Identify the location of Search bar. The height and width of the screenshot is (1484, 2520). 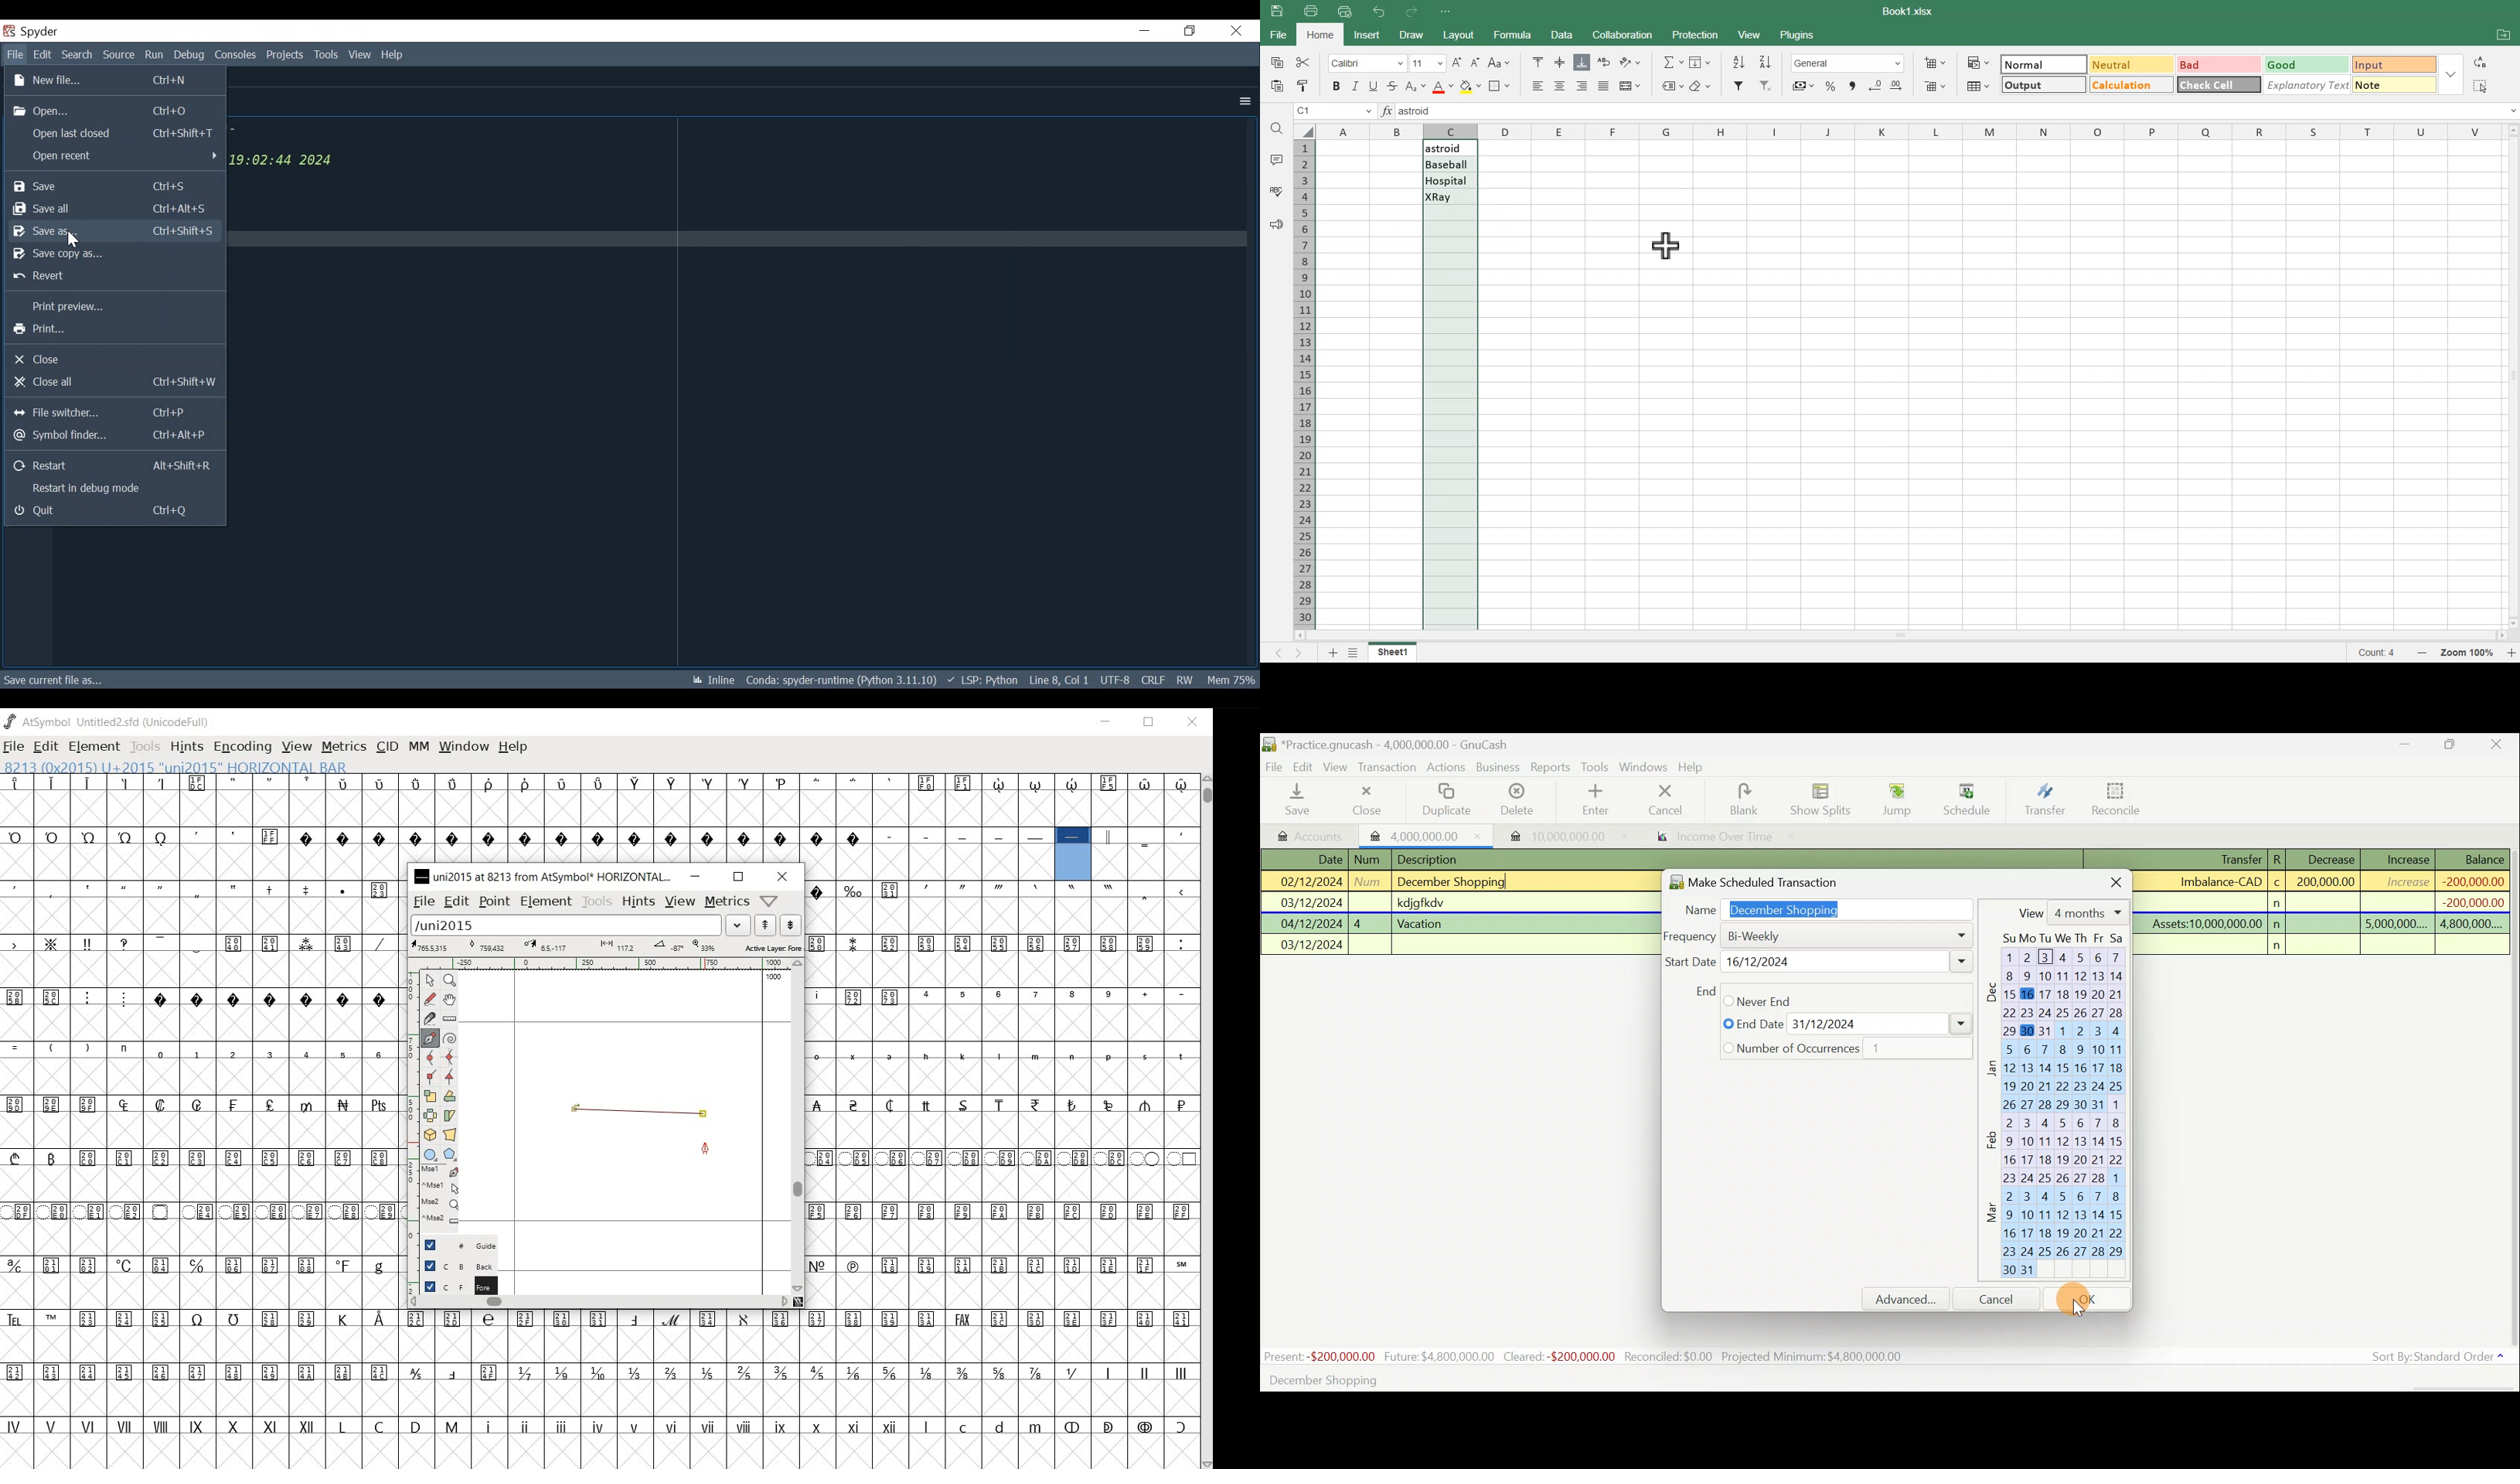
(1960, 112).